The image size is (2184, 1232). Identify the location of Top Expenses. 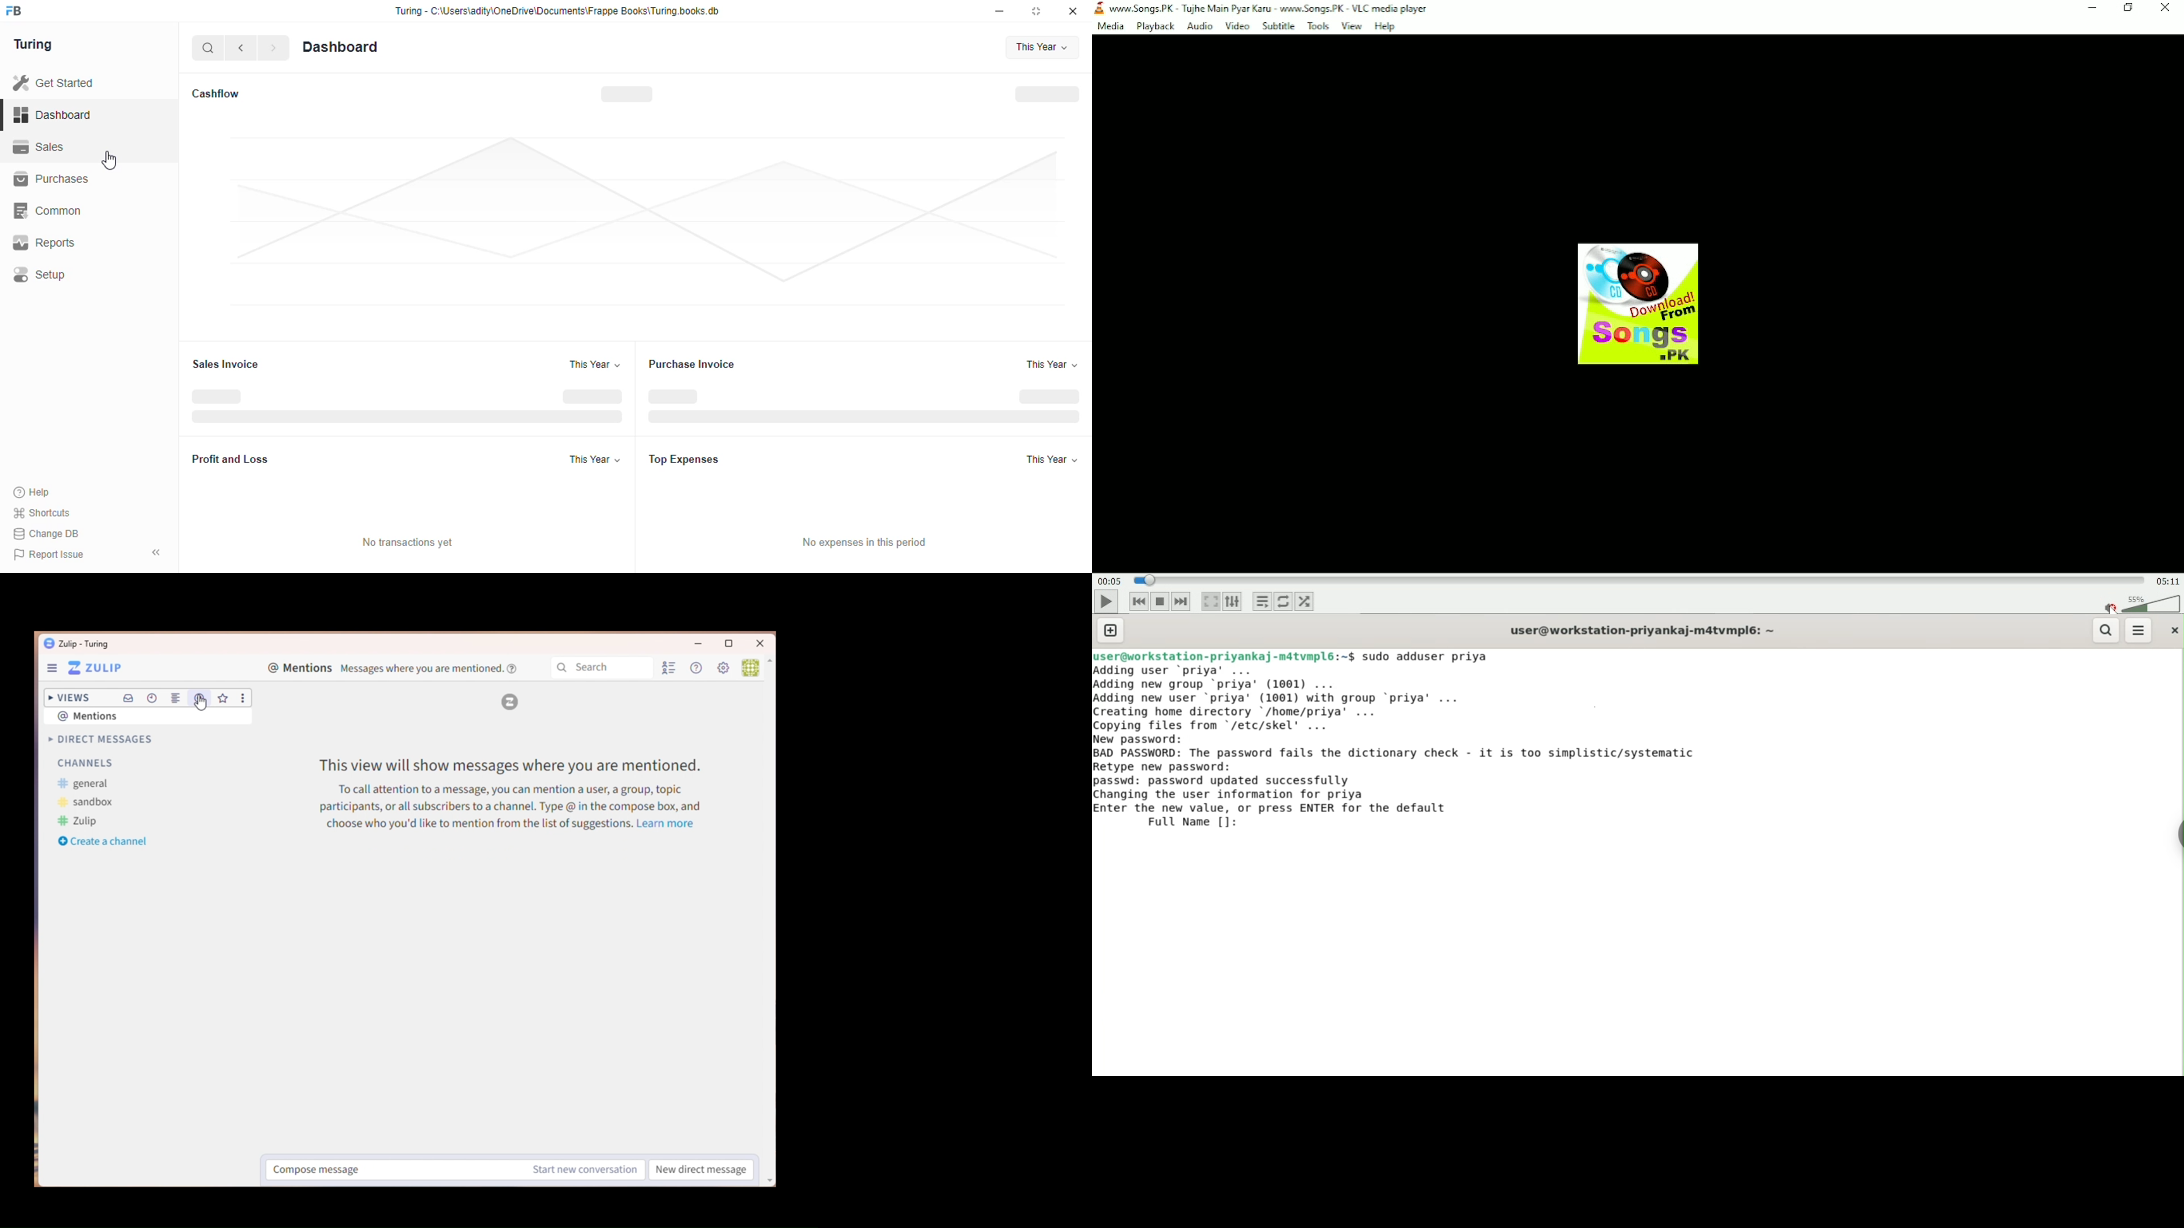
(685, 459).